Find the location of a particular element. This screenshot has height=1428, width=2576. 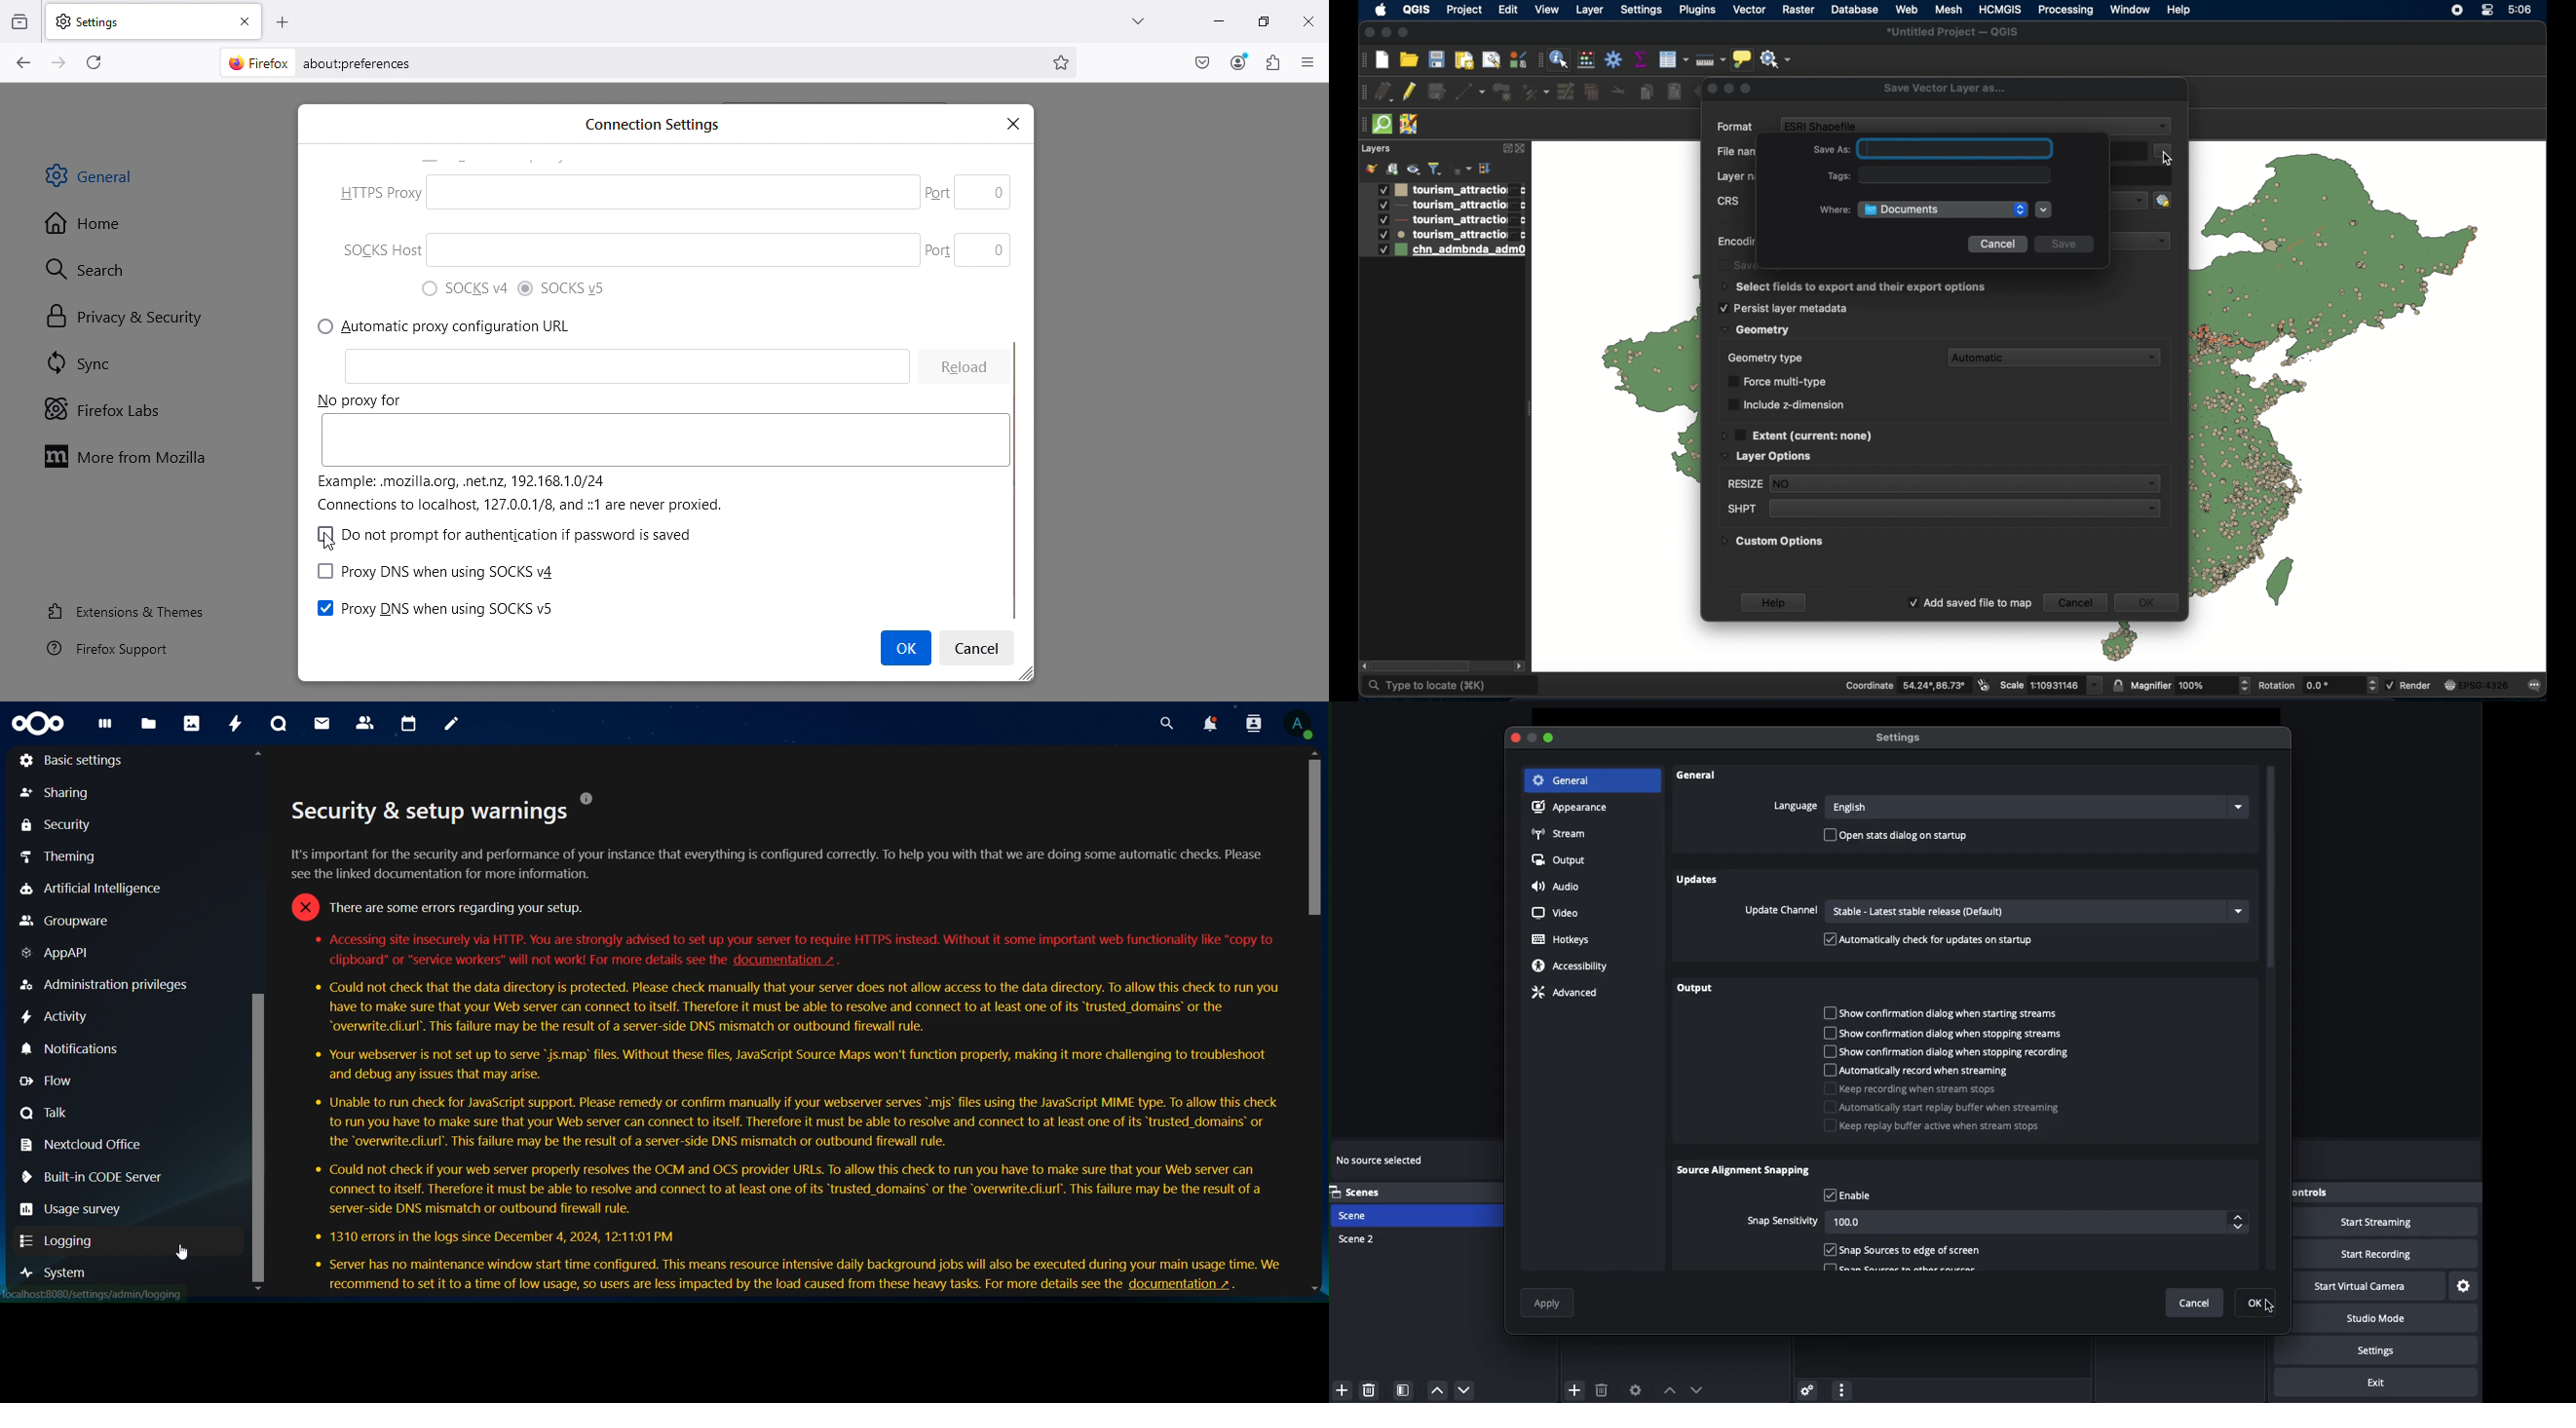

quick osm is located at coordinates (1382, 125).